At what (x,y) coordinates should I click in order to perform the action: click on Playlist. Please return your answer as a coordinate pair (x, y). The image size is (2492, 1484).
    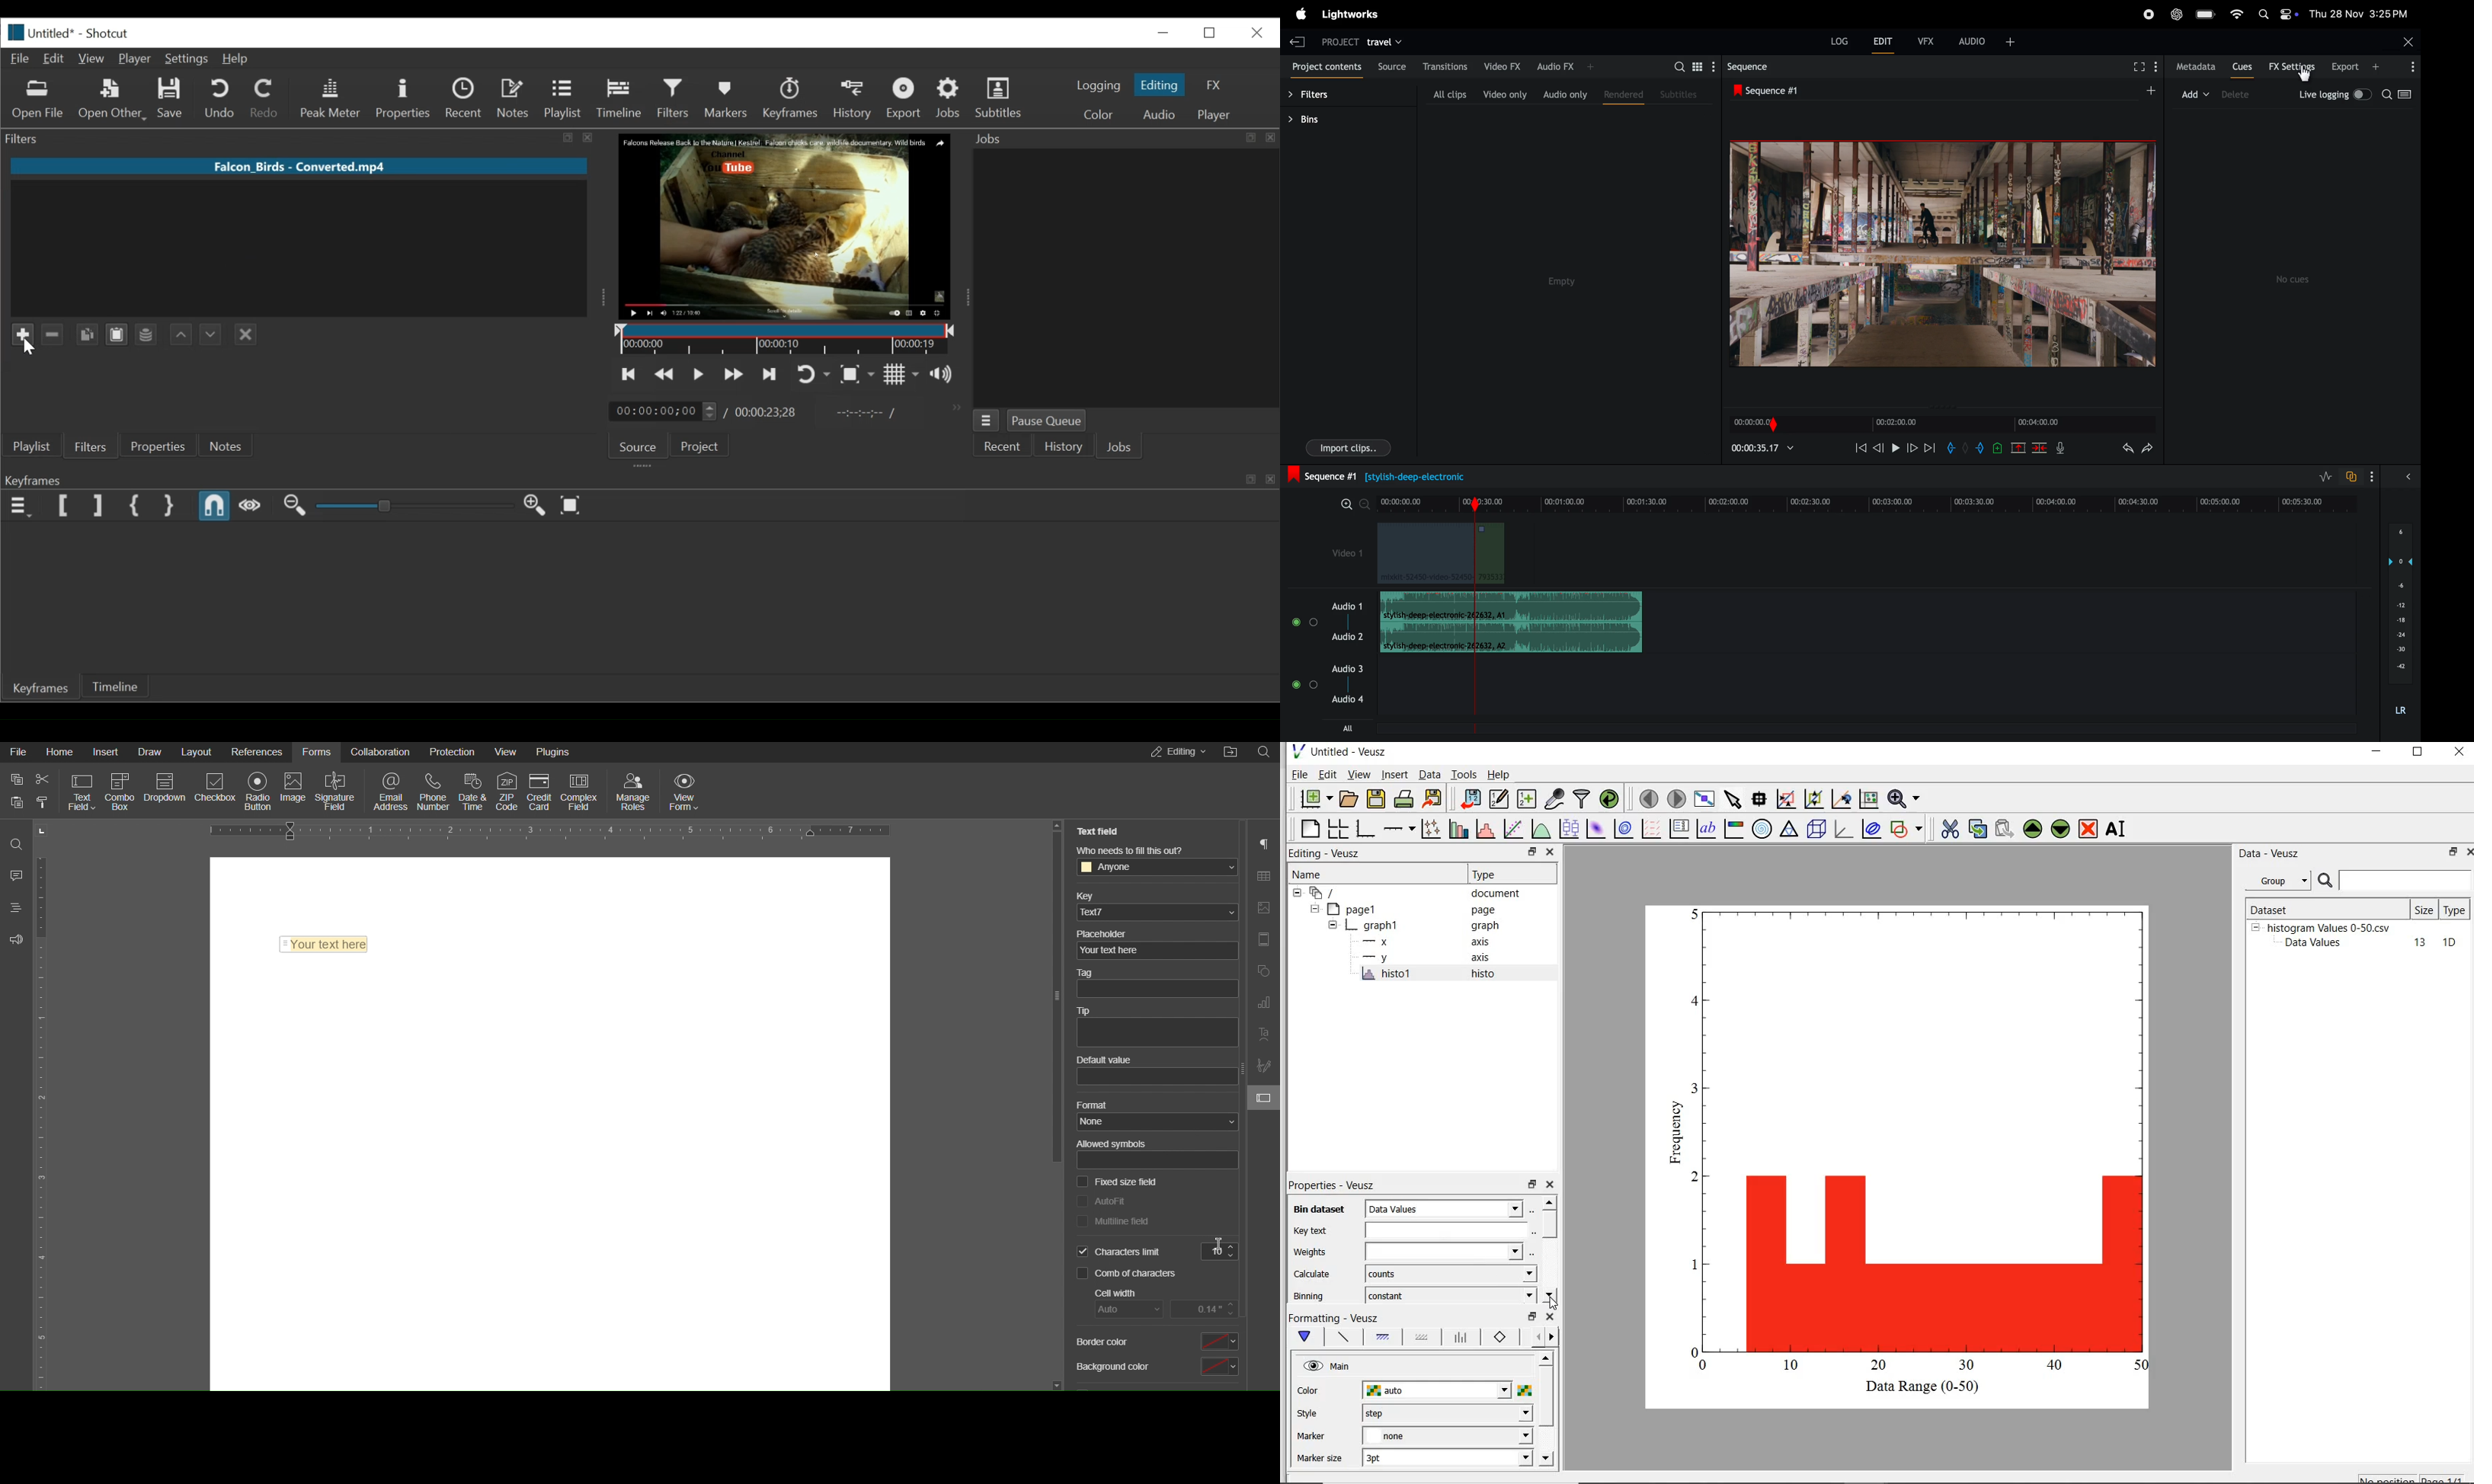
    Looking at the image, I should click on (563, 100).